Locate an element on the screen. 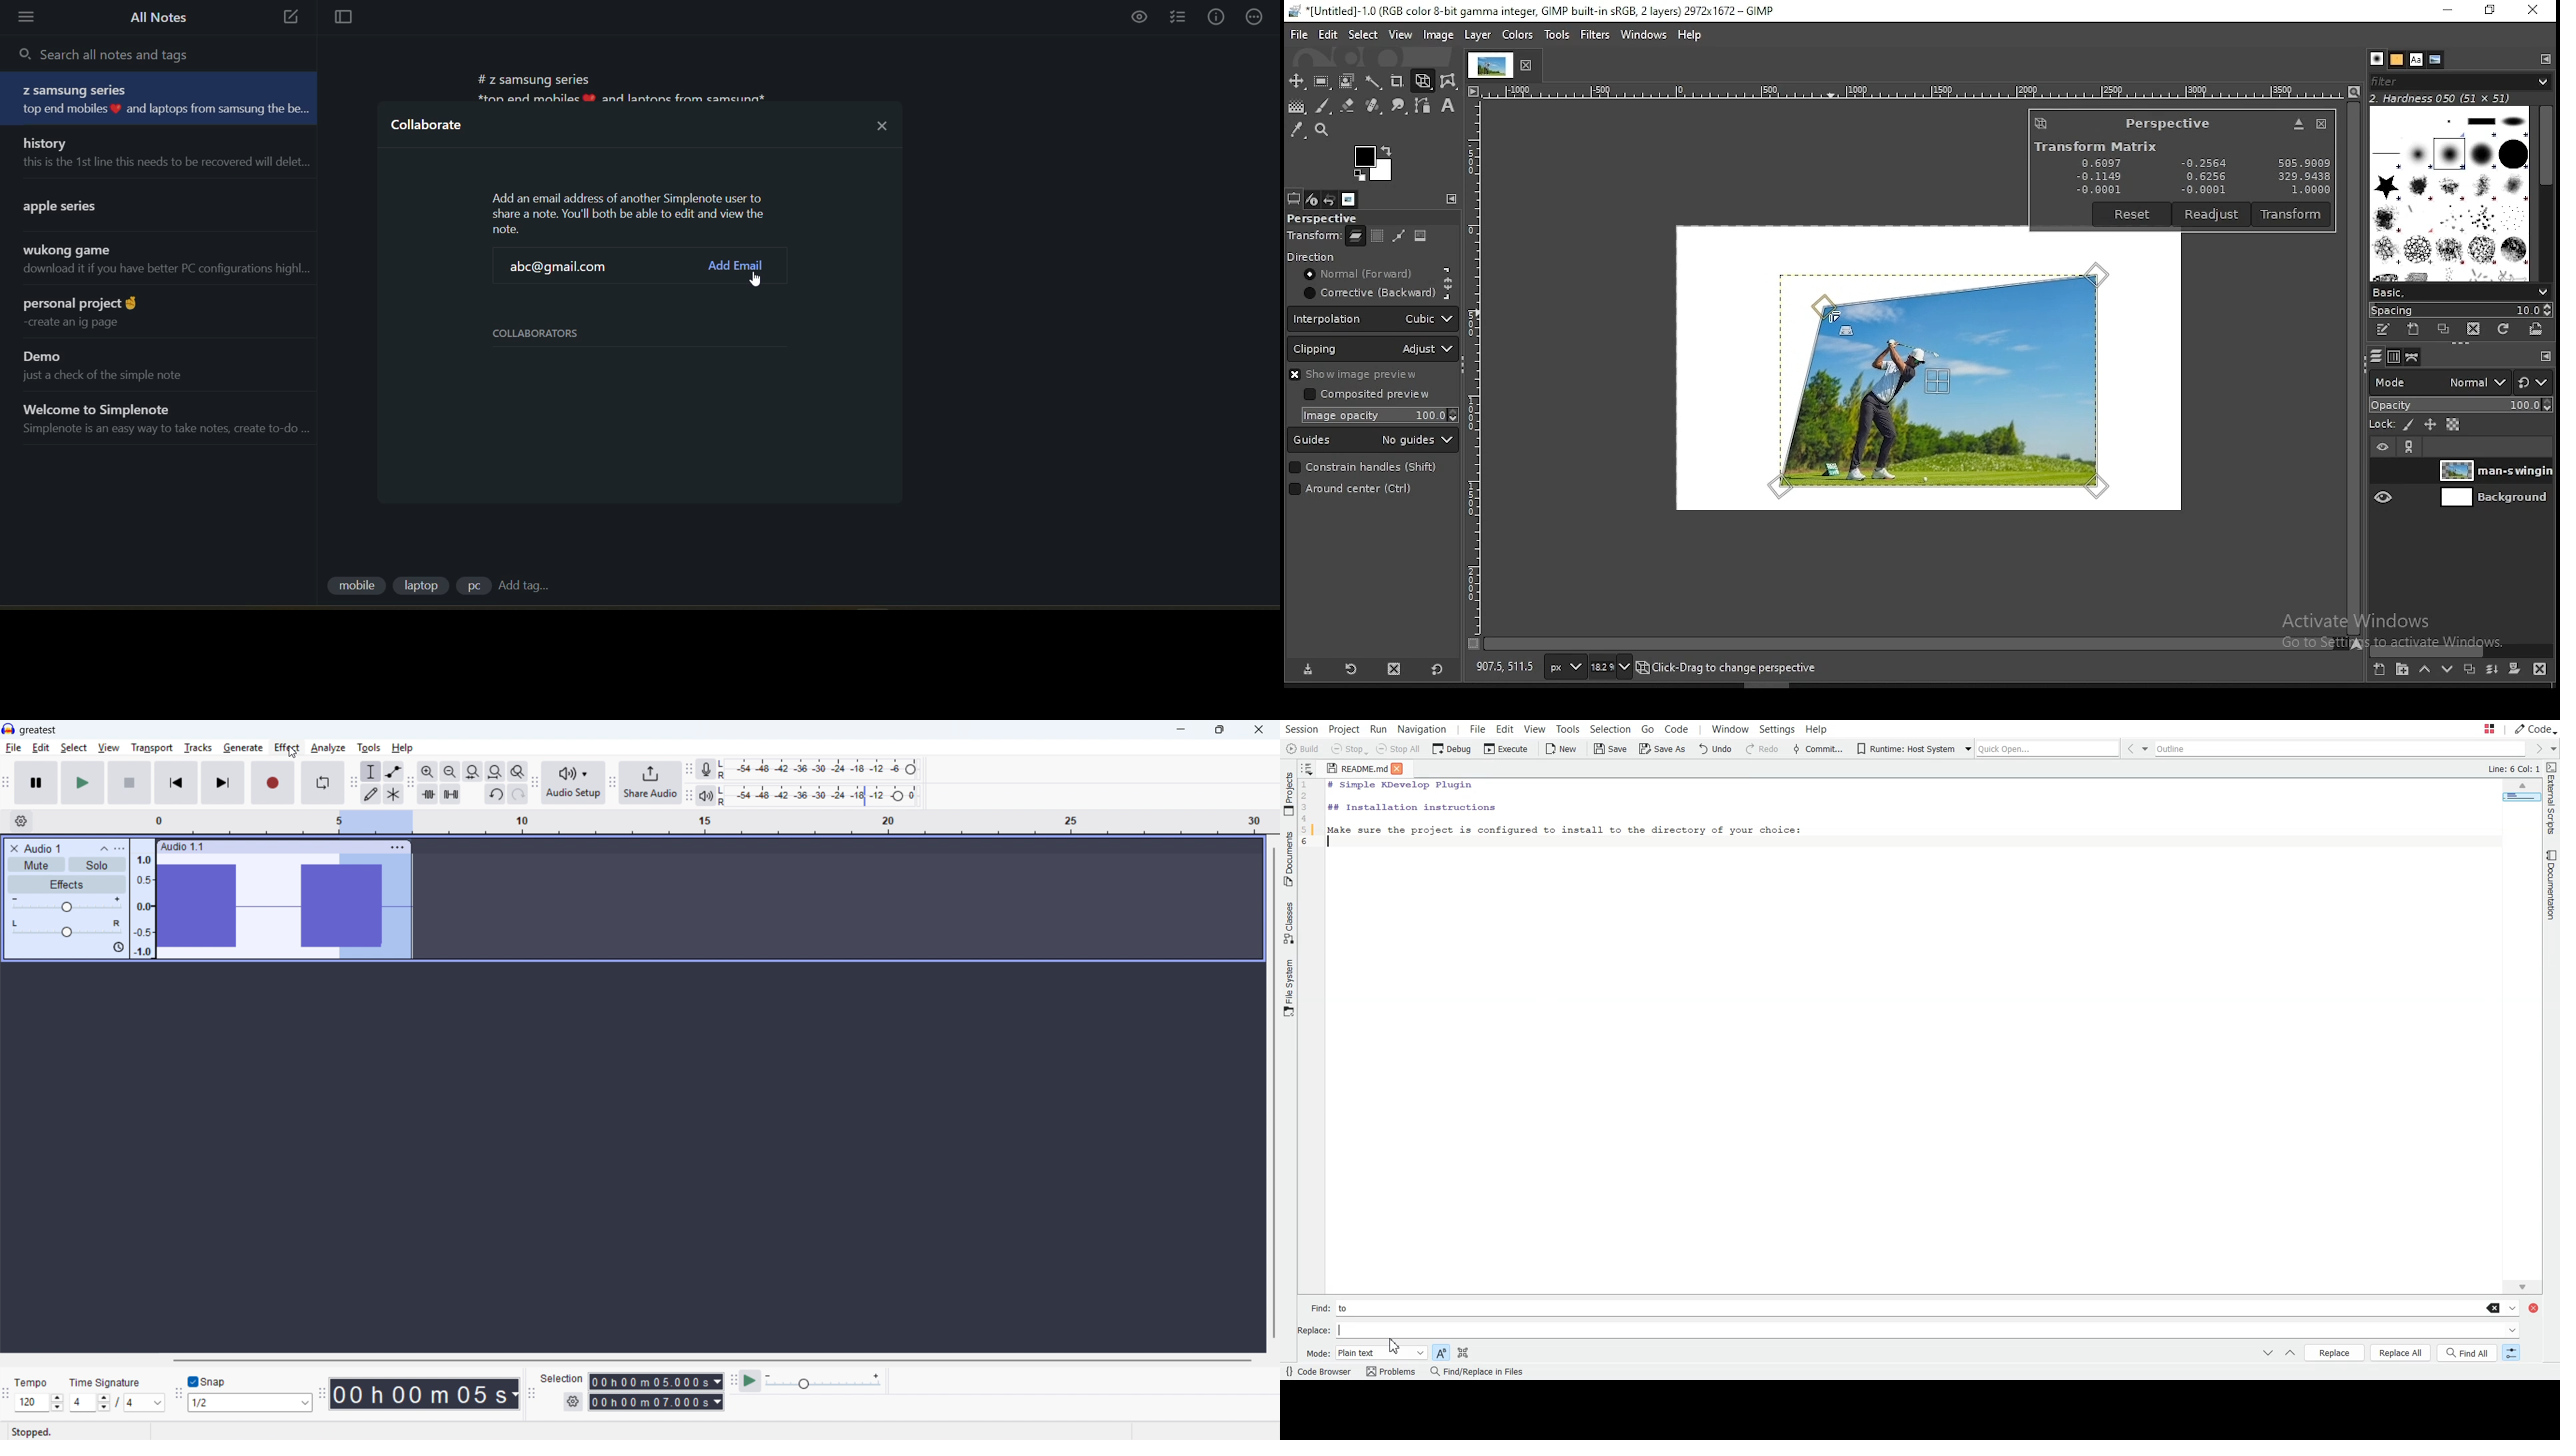 This screenshot has height=1456, width=2576. select is located at coordinates (1362, 35).